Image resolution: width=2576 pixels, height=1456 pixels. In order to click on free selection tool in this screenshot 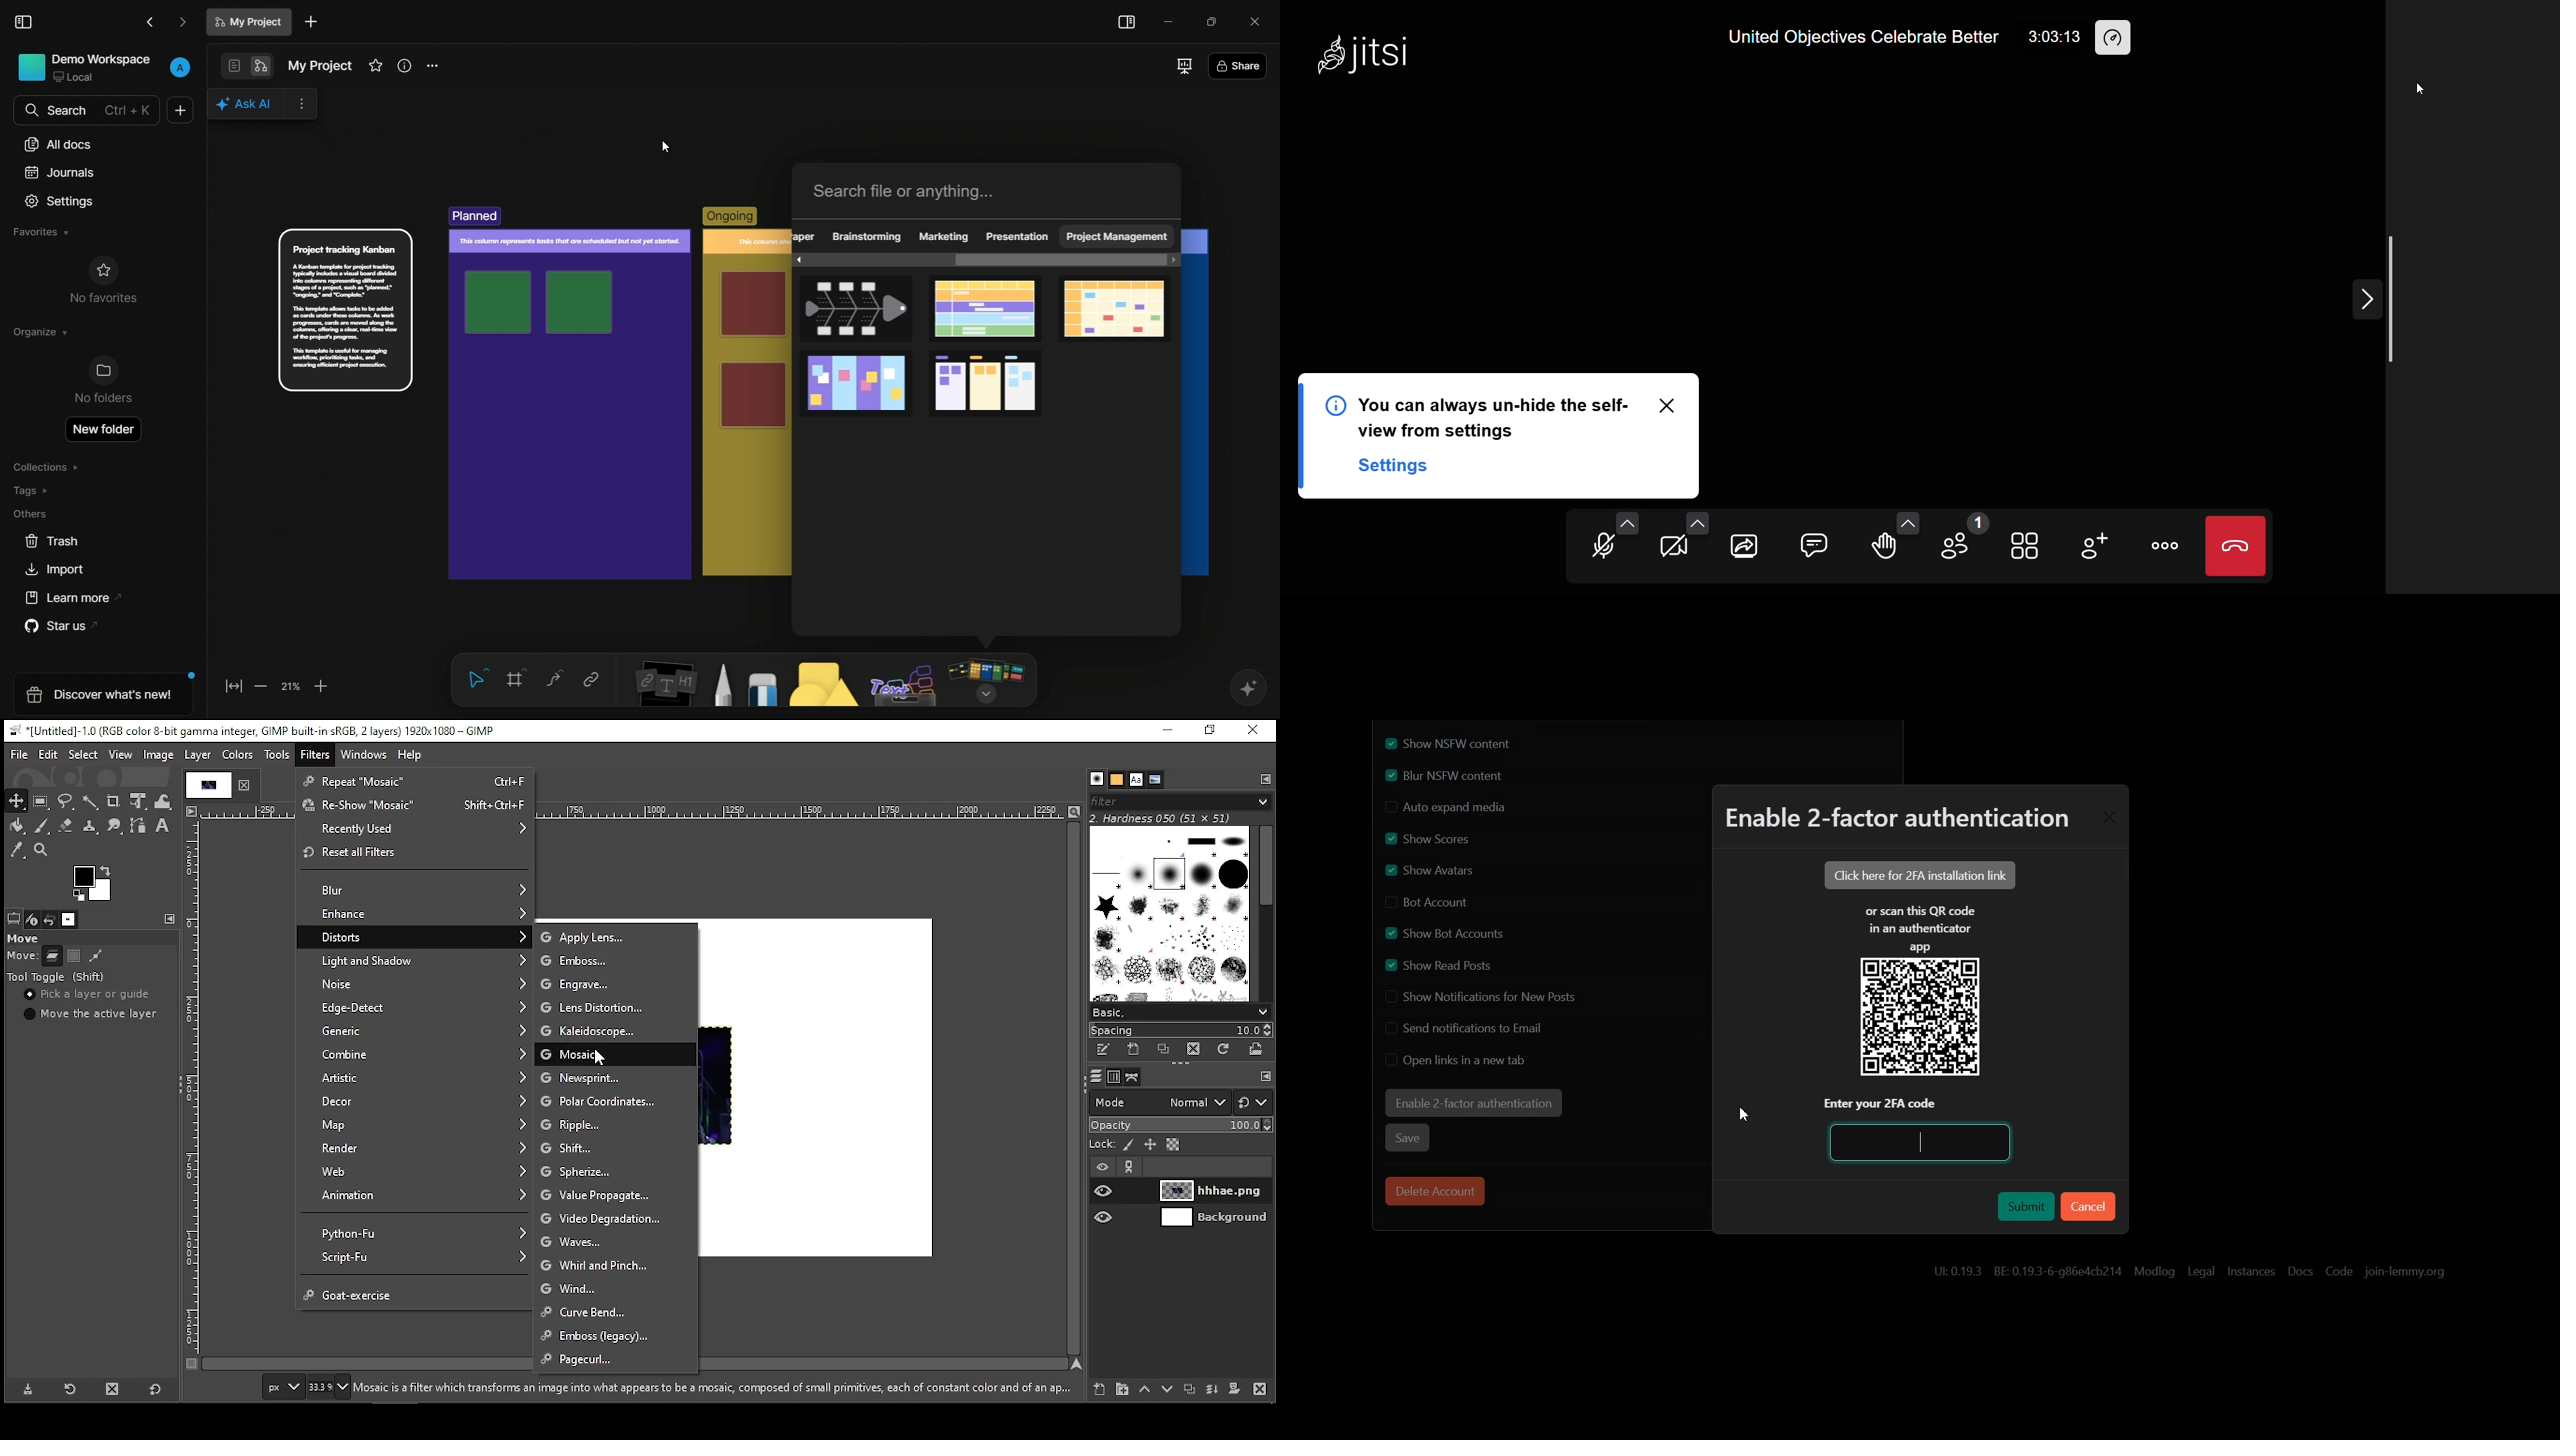, I will do `click(65, 801)`.